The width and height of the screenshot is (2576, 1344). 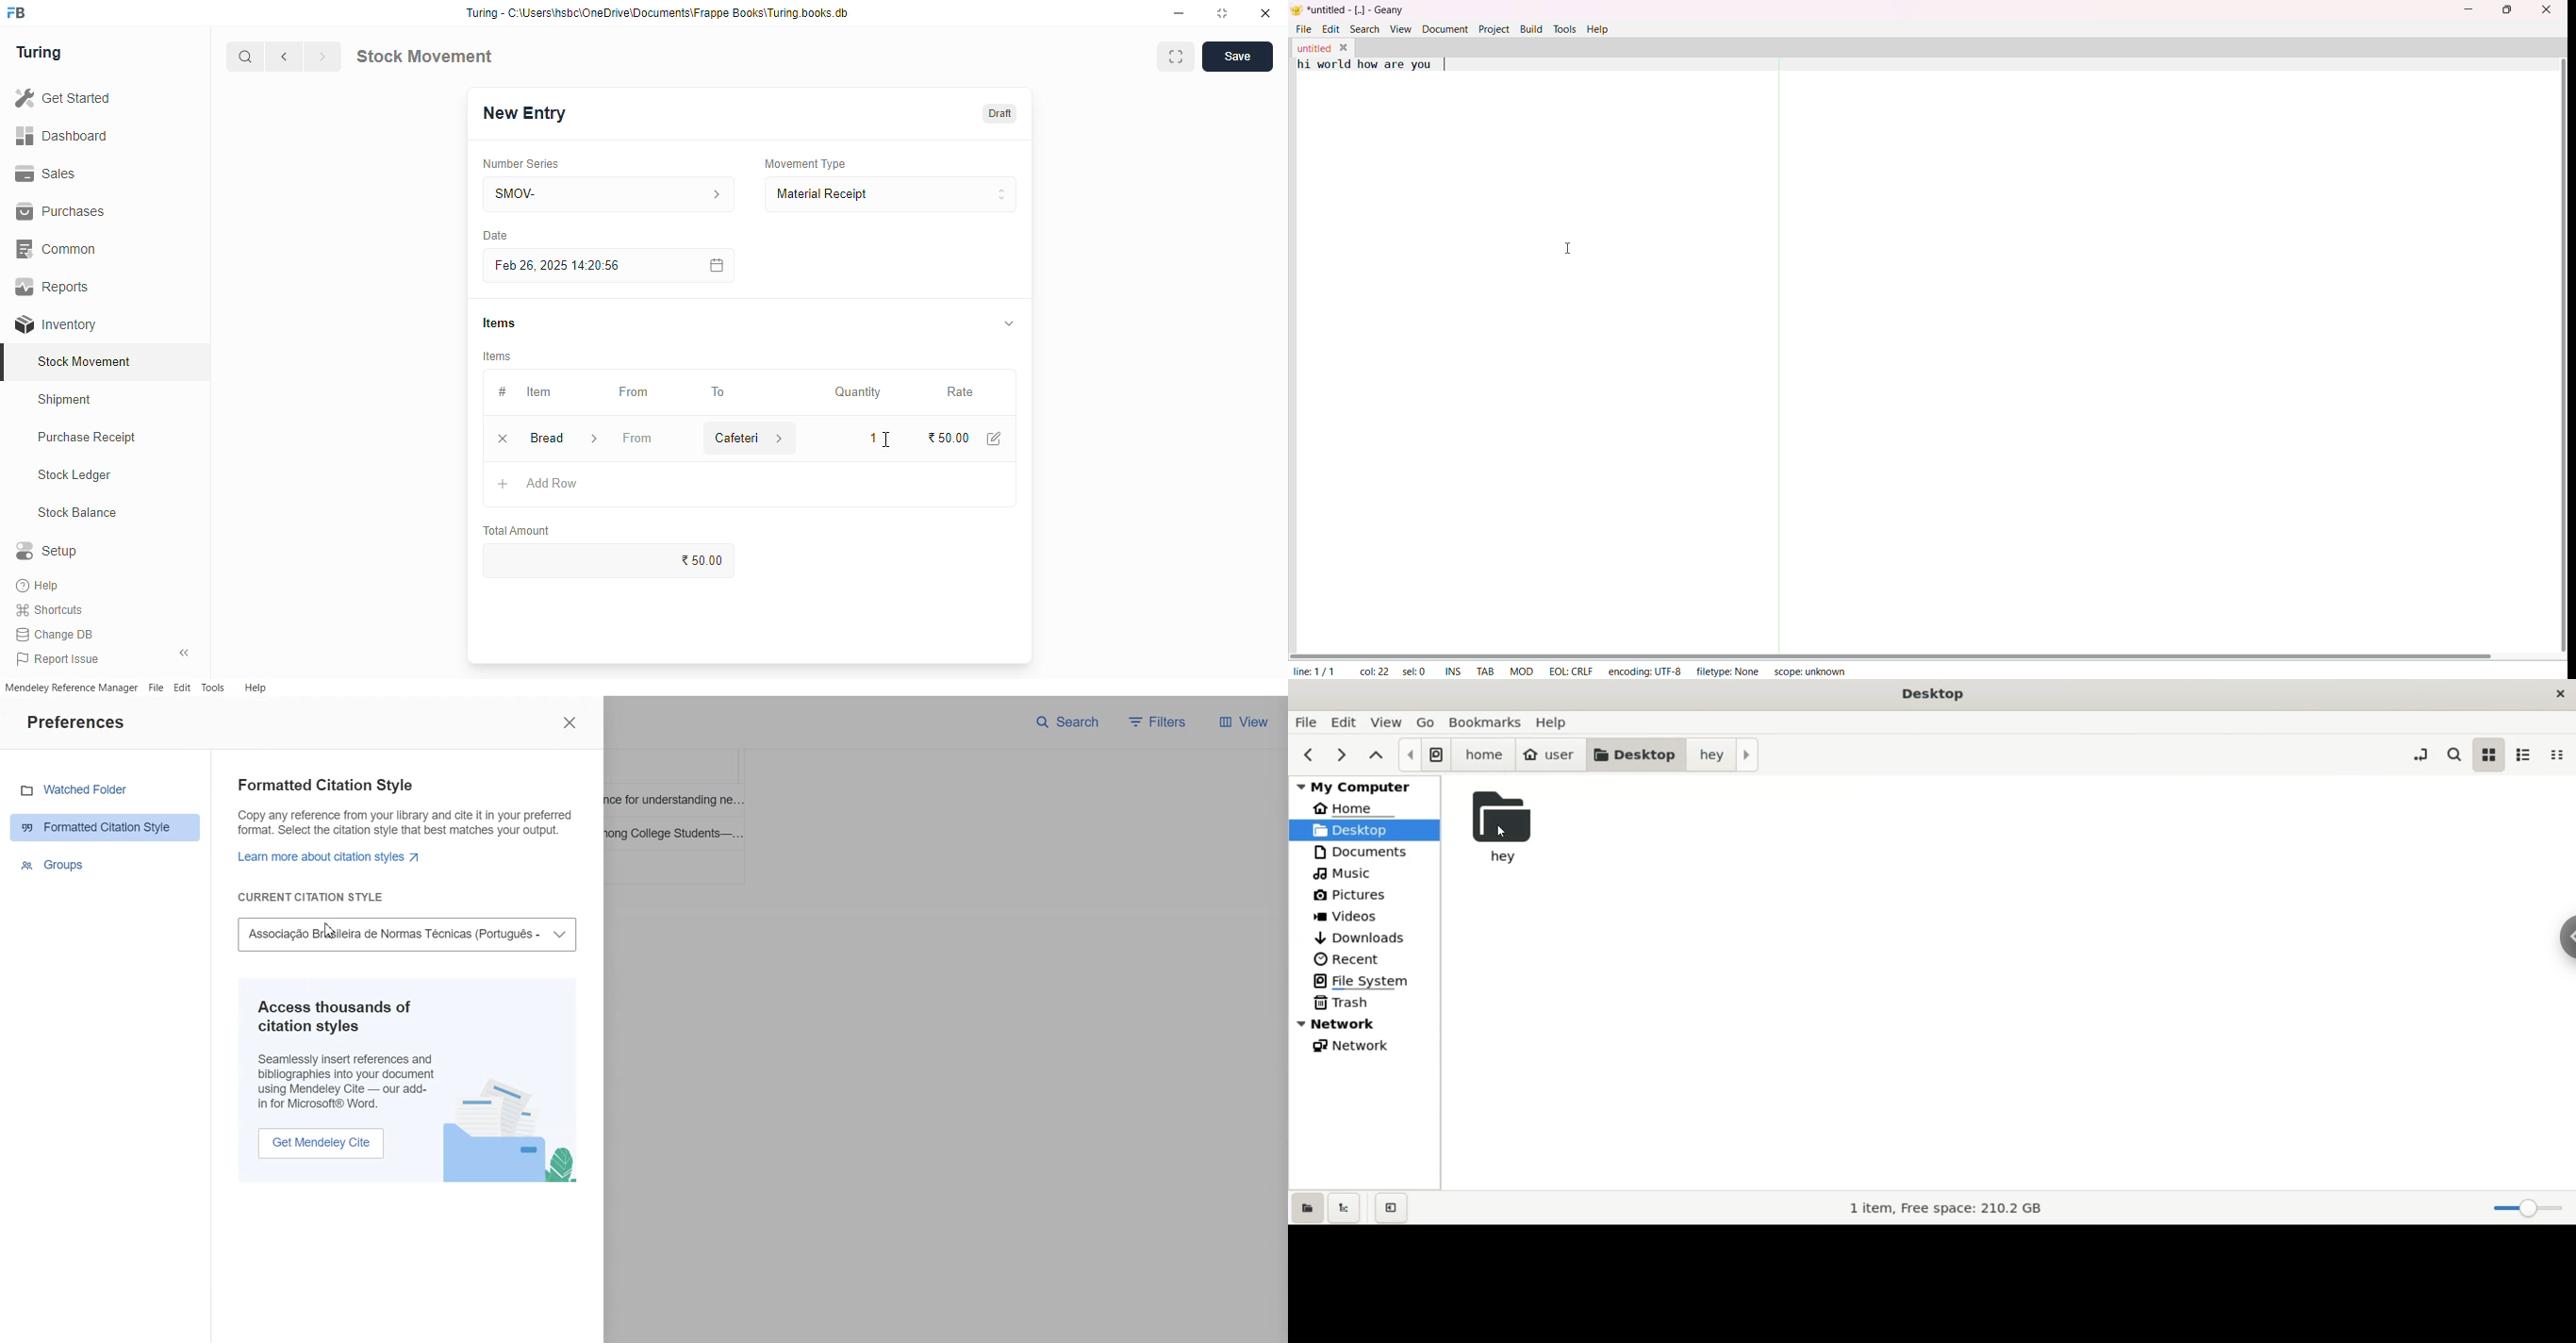 I want to click on inventory, so click(x=56, y=324).